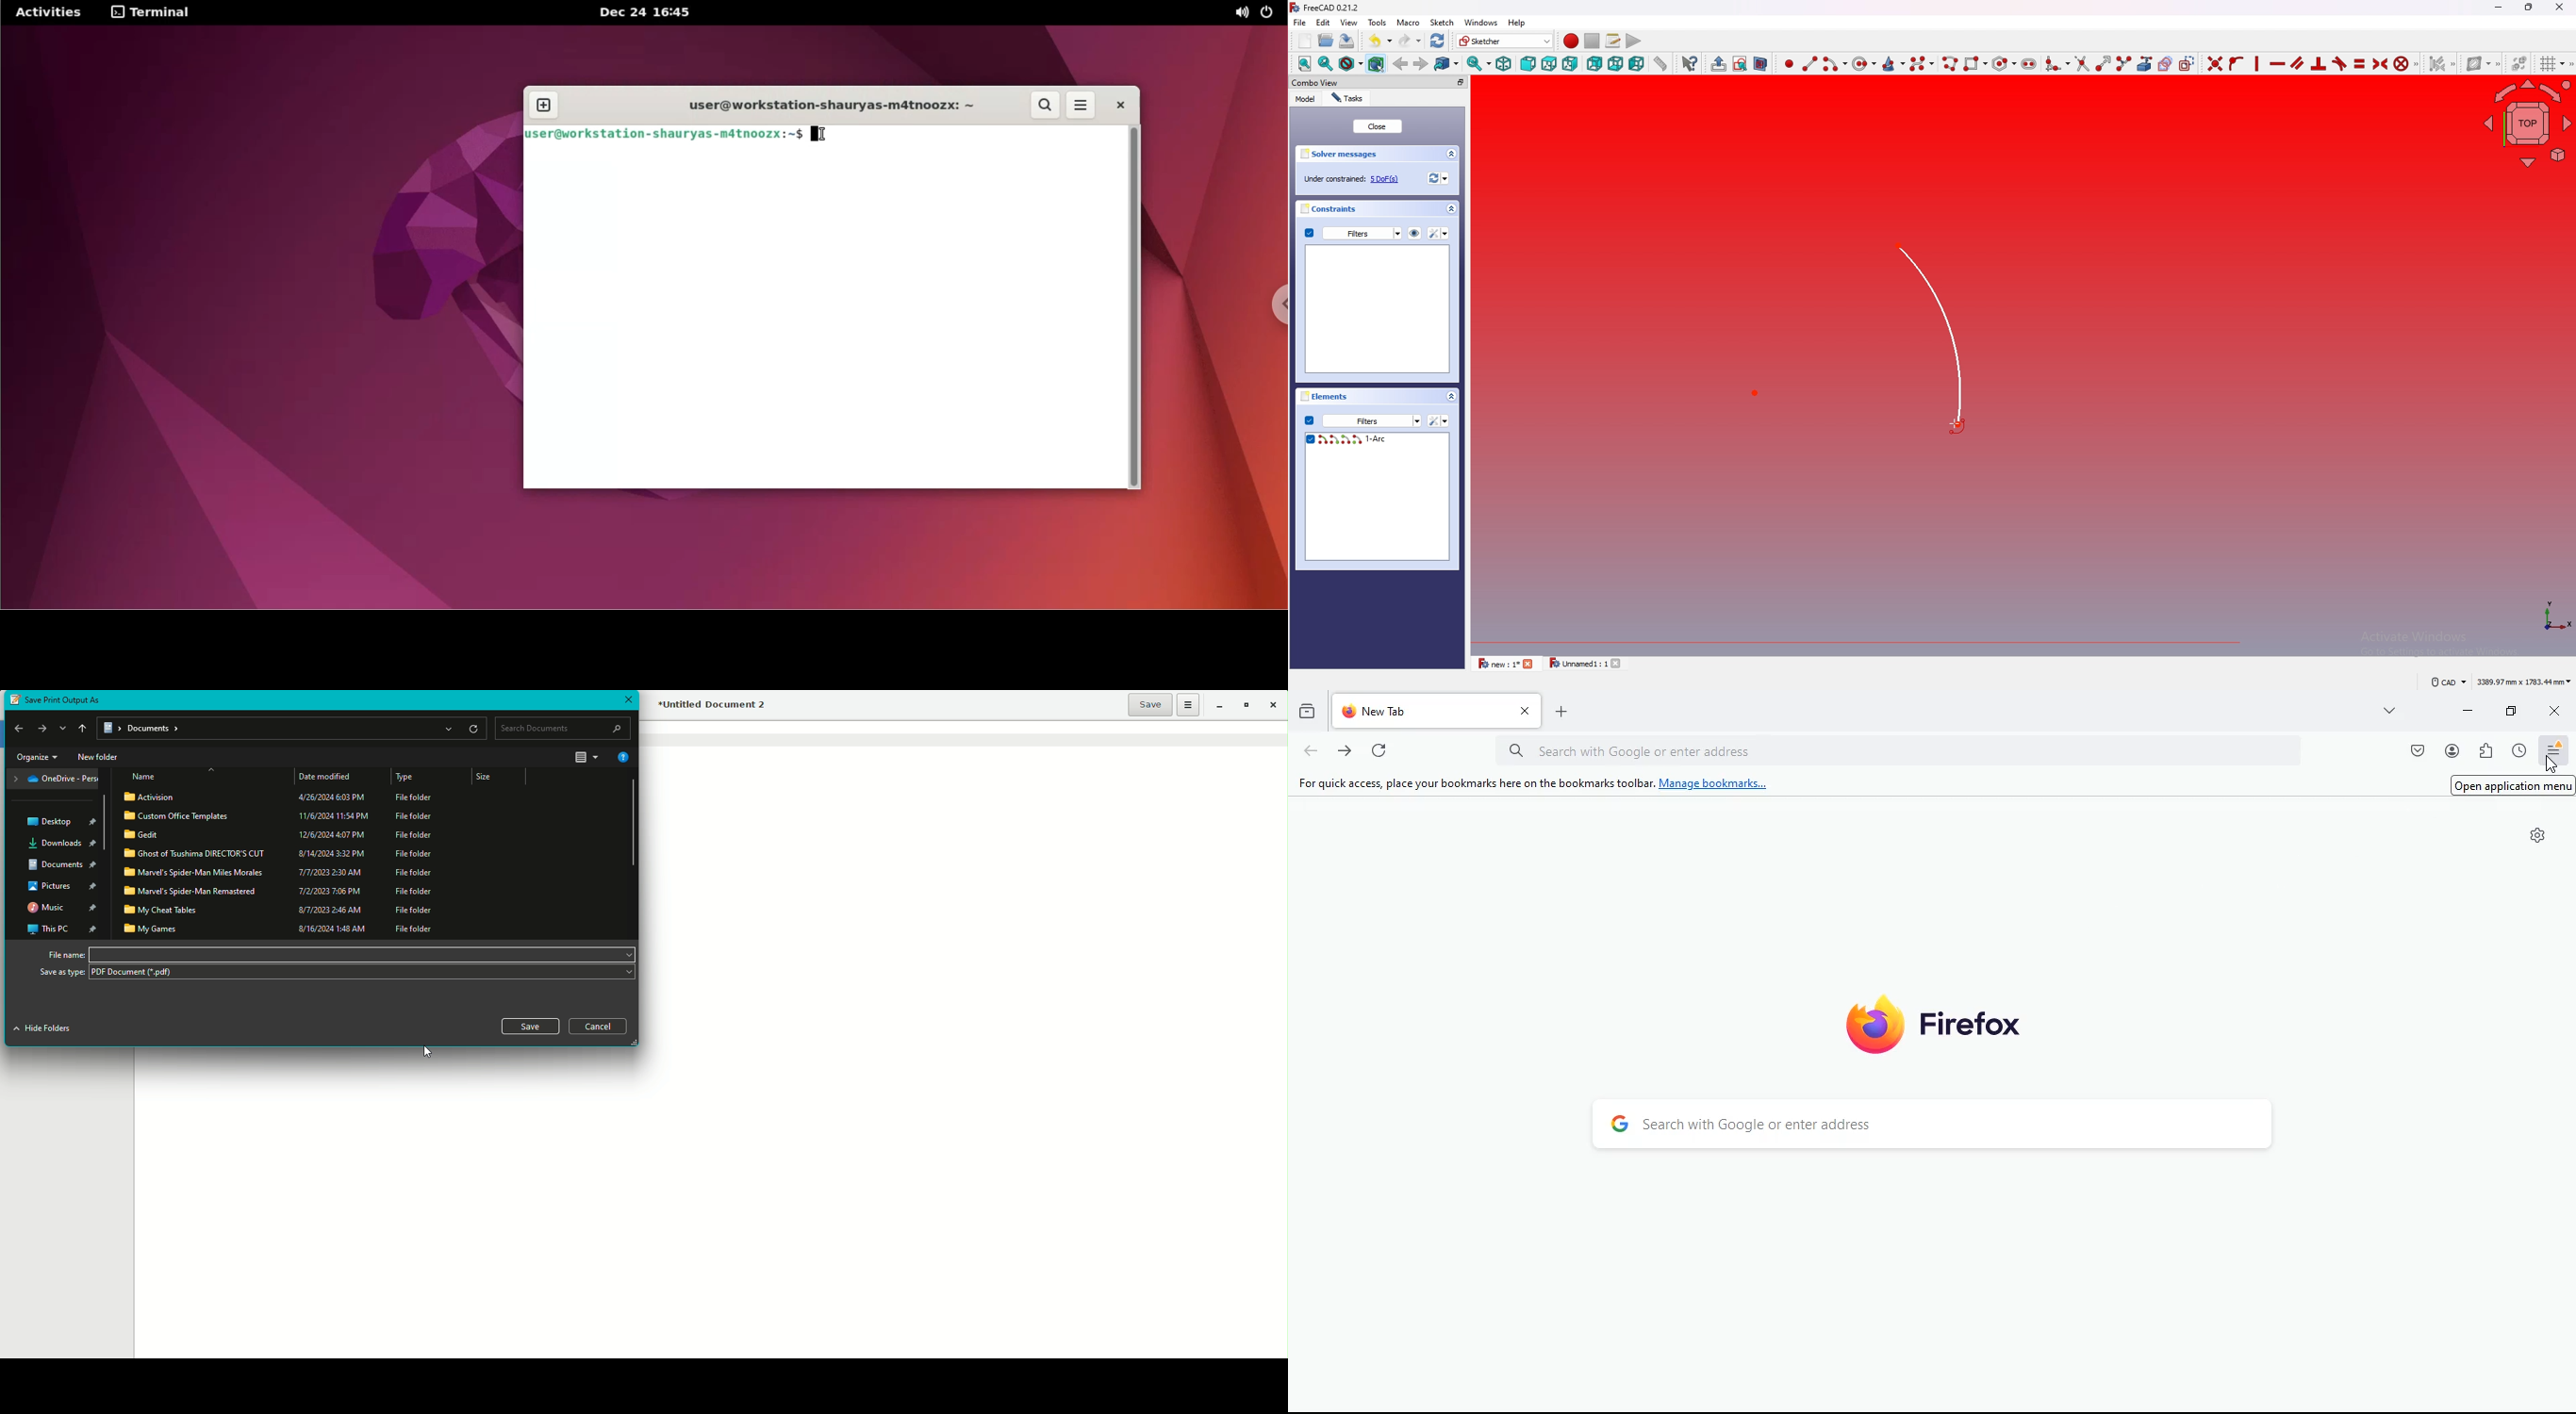  What do you see at coordinates (1661, 62) in the screenshot?
I see `measure distance` at bounding box center [1661, 62].